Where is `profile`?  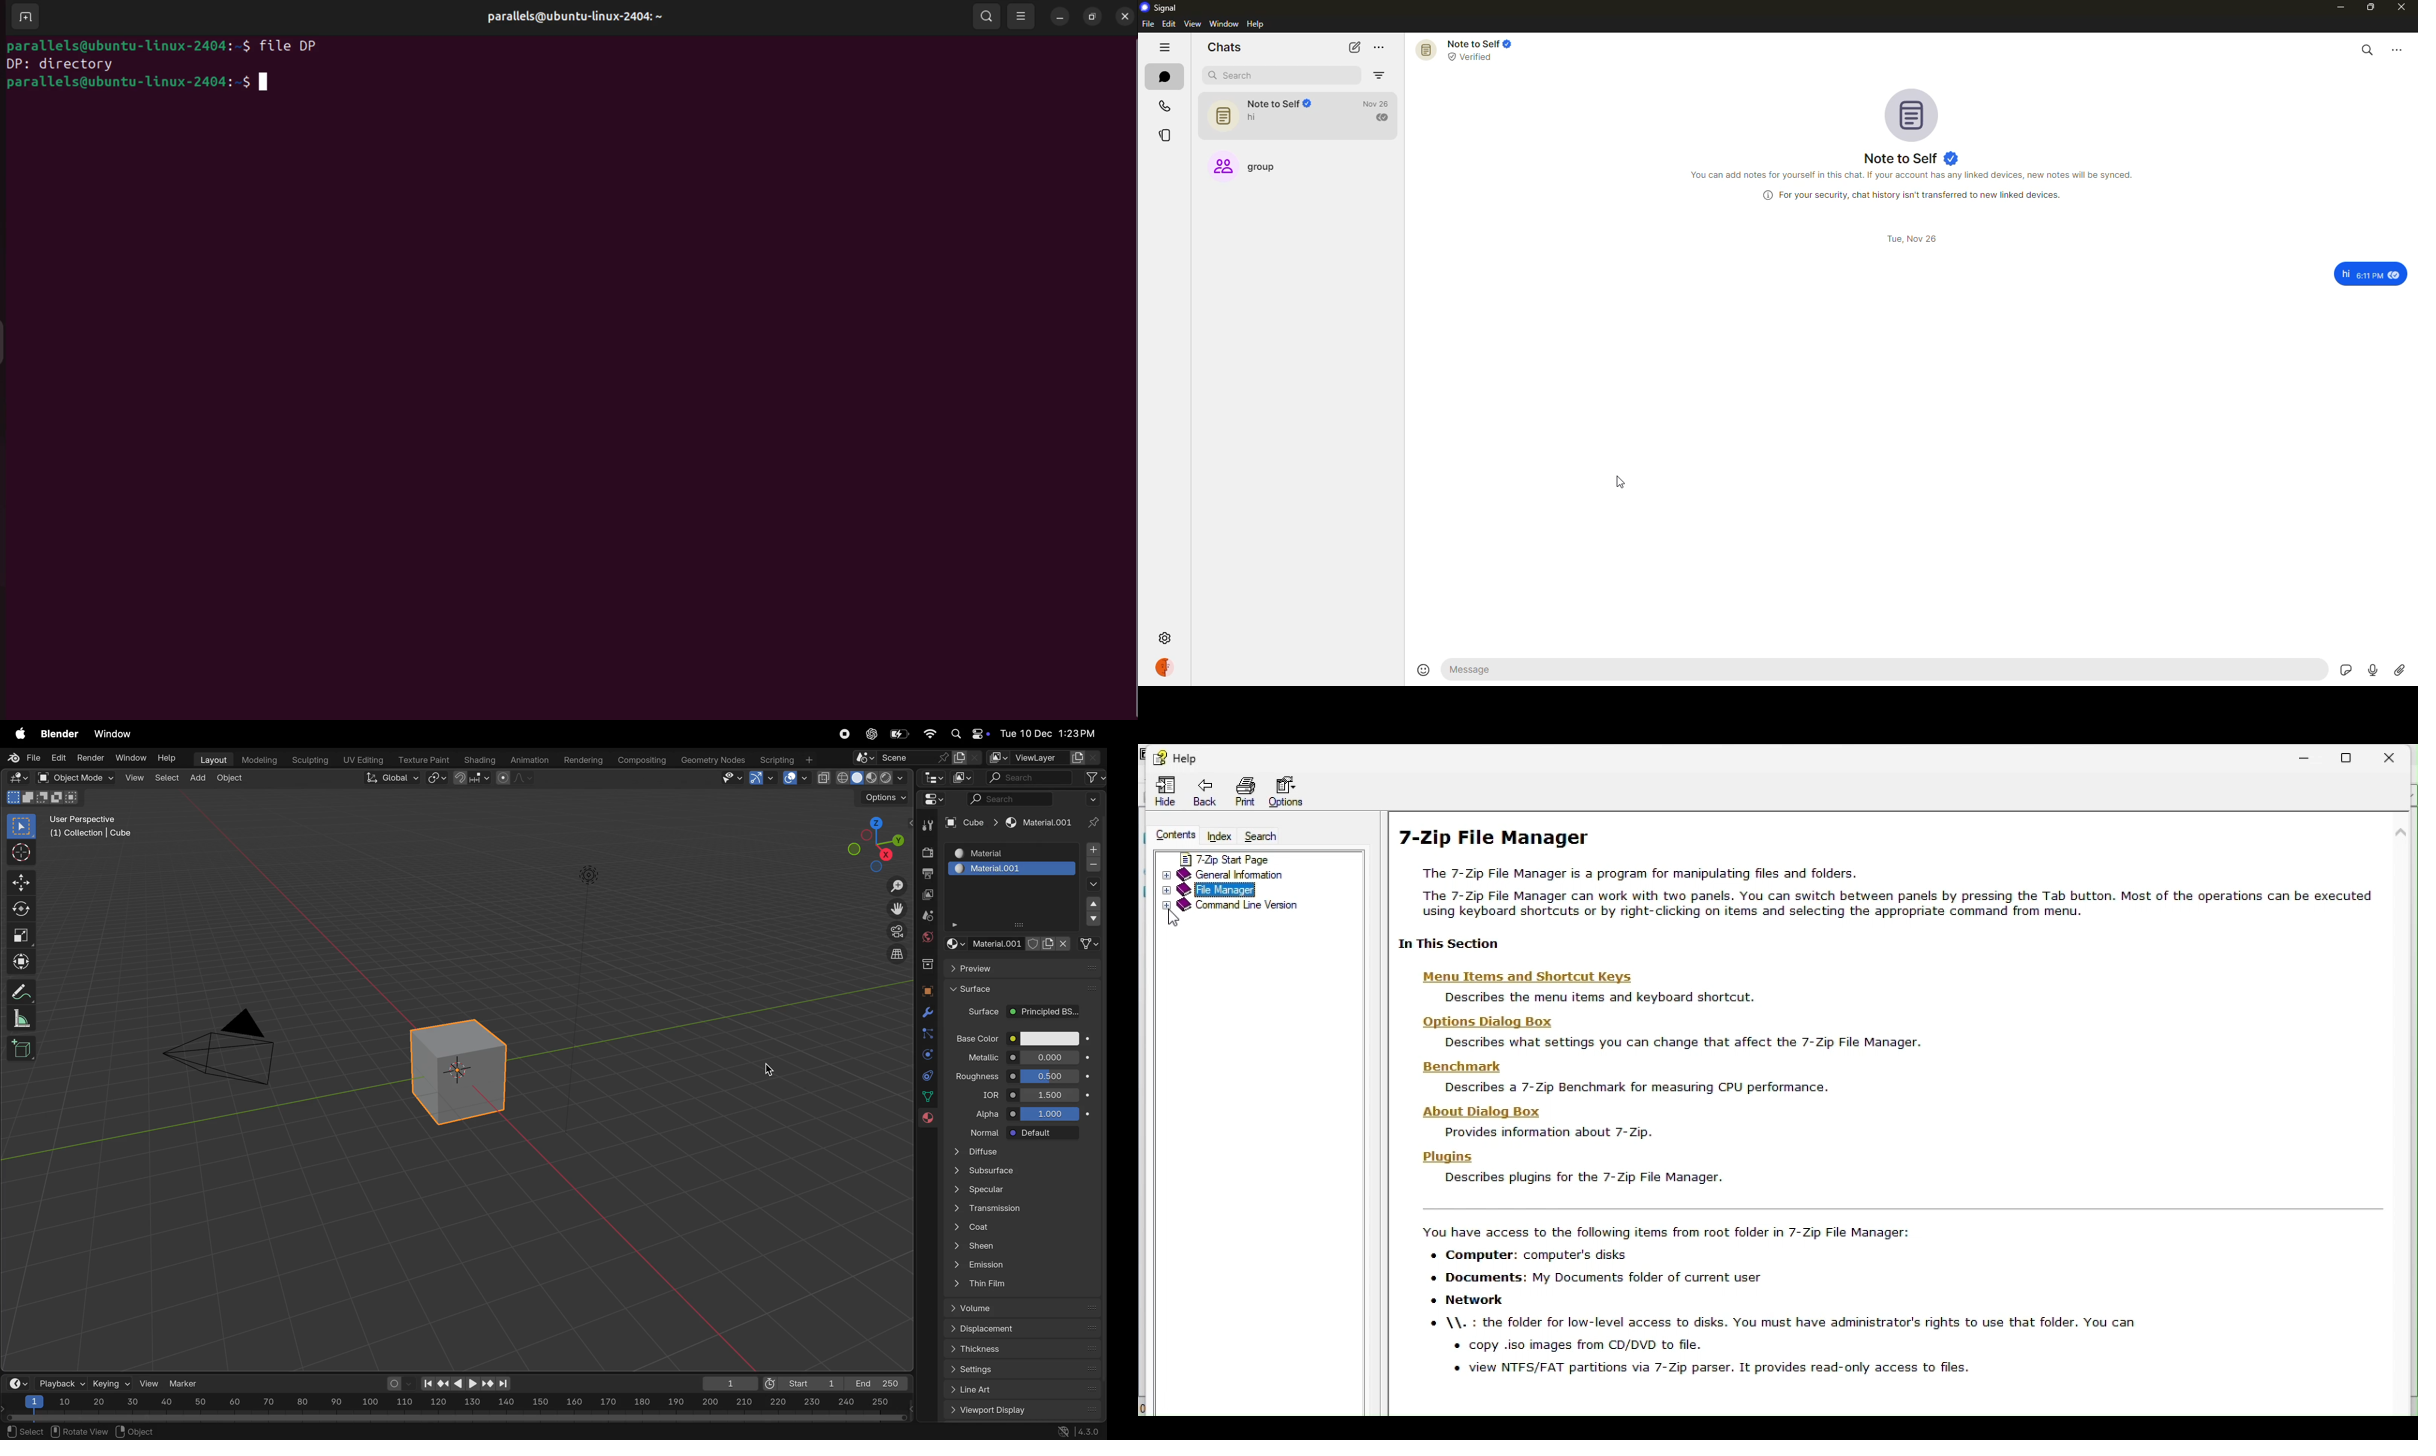
profile is located at coordinates (1163, 669).